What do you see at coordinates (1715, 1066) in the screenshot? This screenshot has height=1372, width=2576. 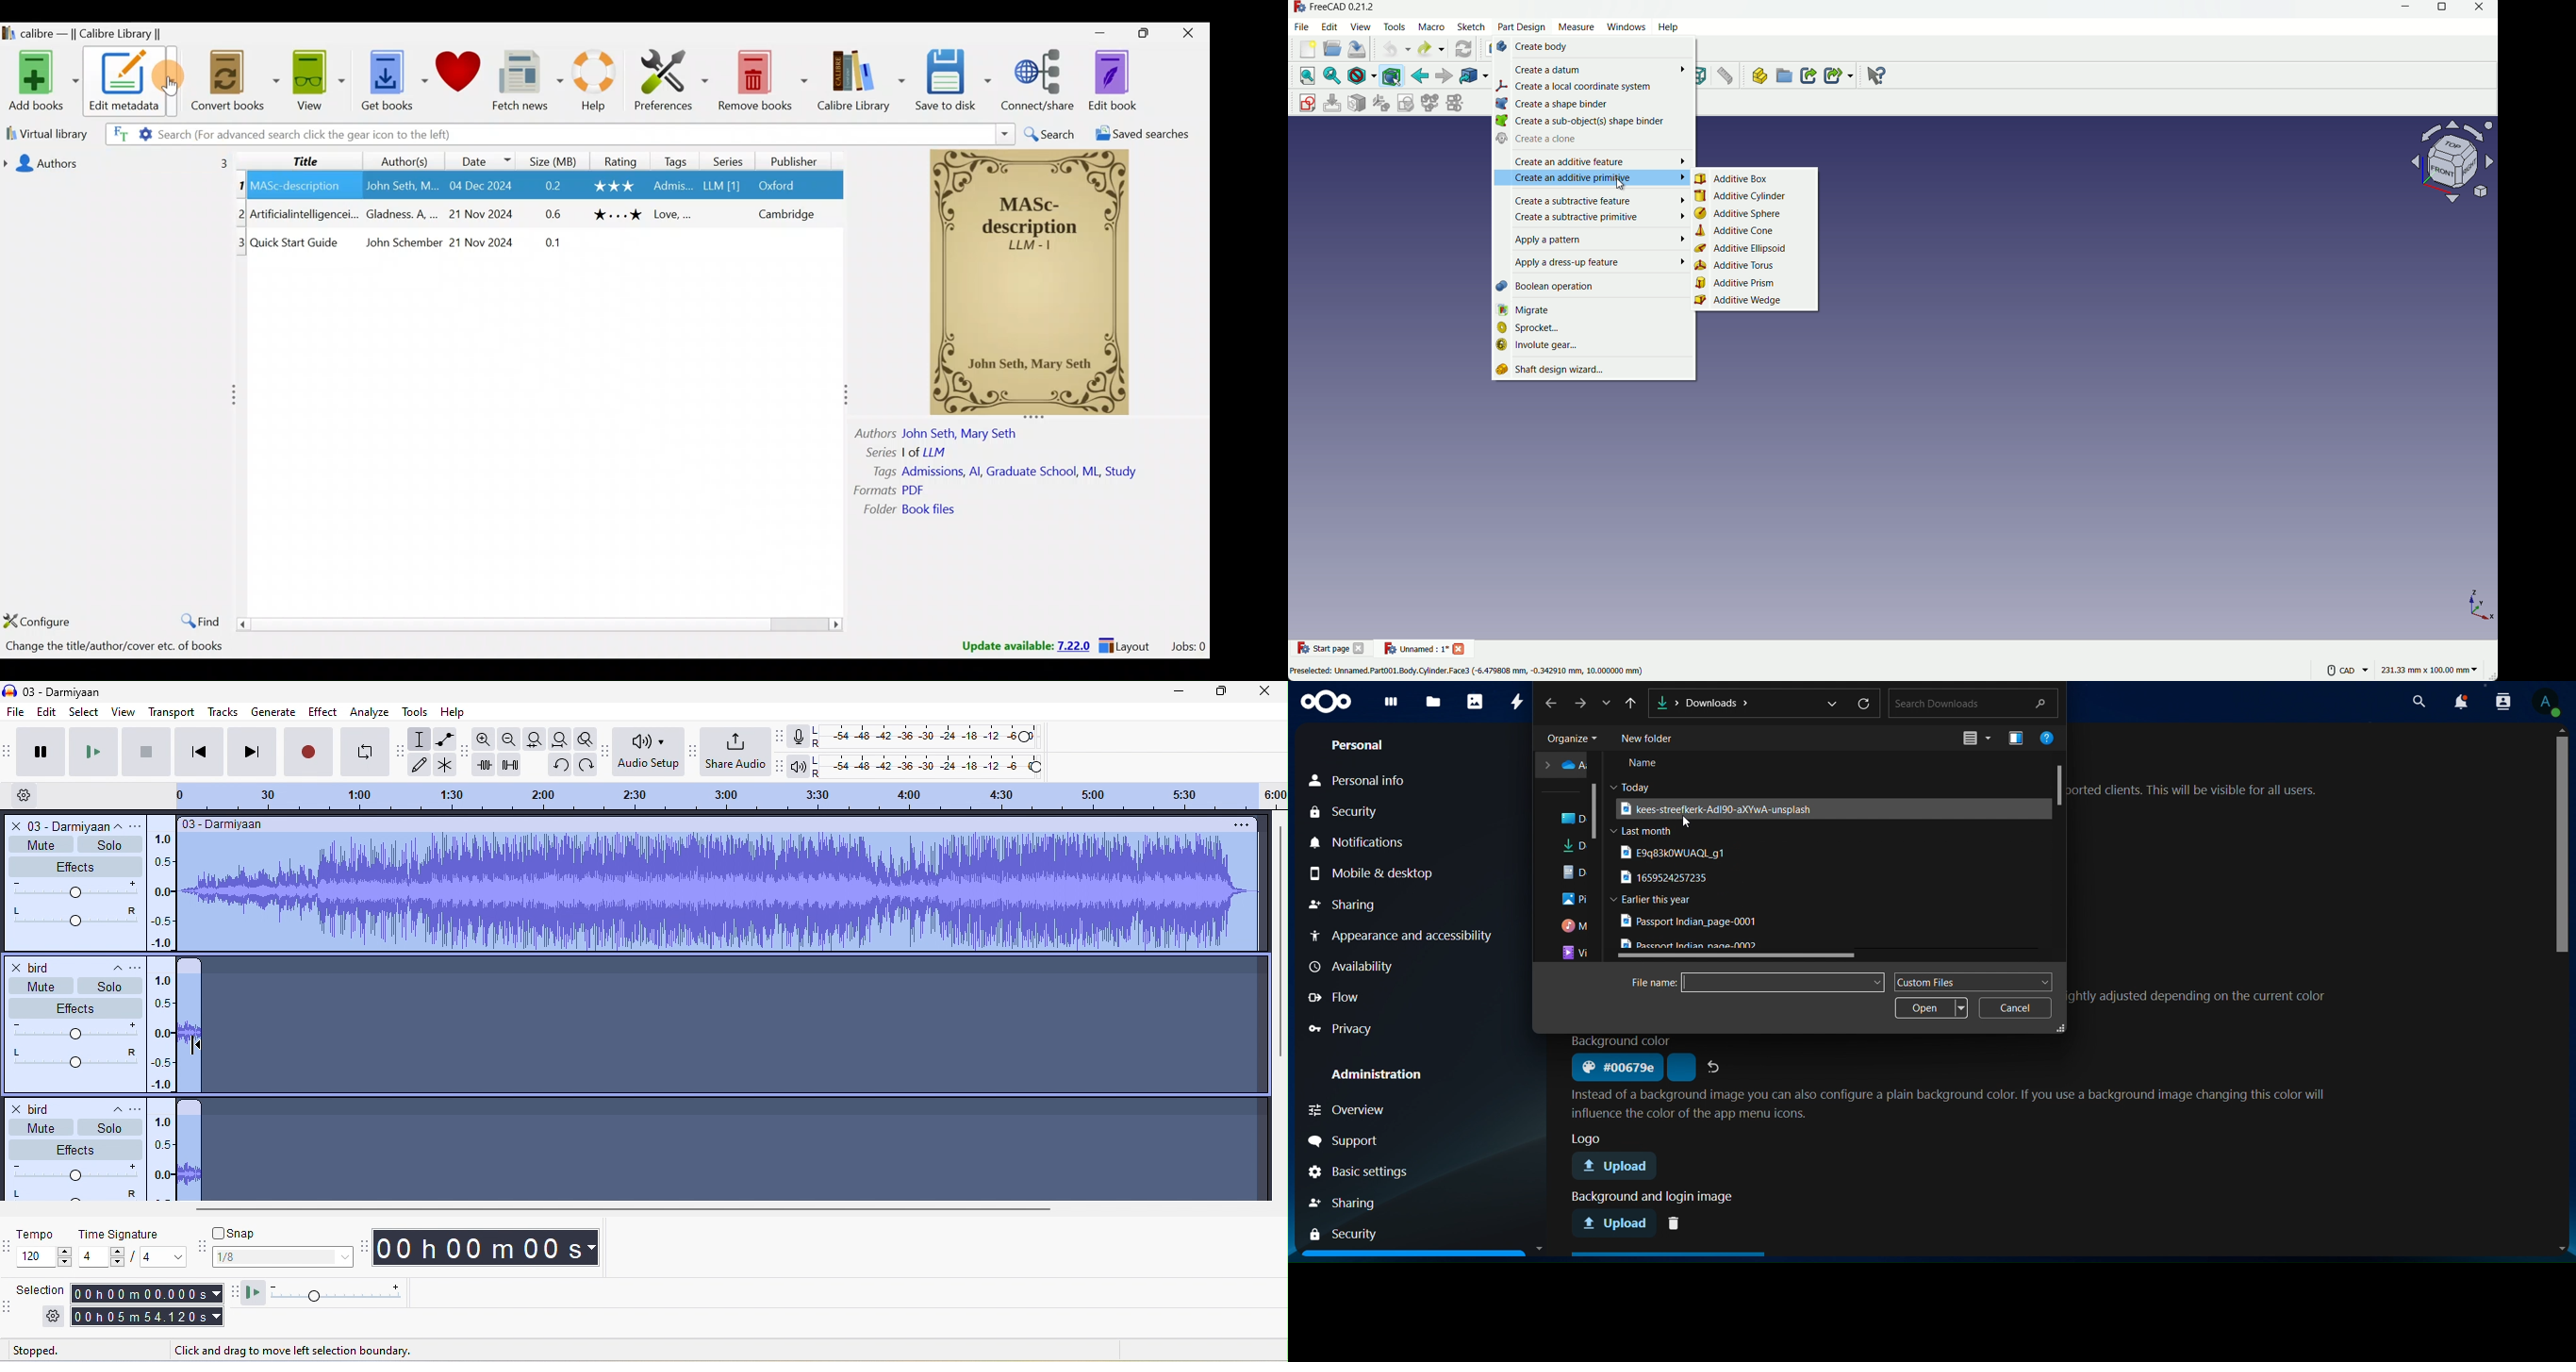 I see `refresh` at bounding box center [1715, 1066].